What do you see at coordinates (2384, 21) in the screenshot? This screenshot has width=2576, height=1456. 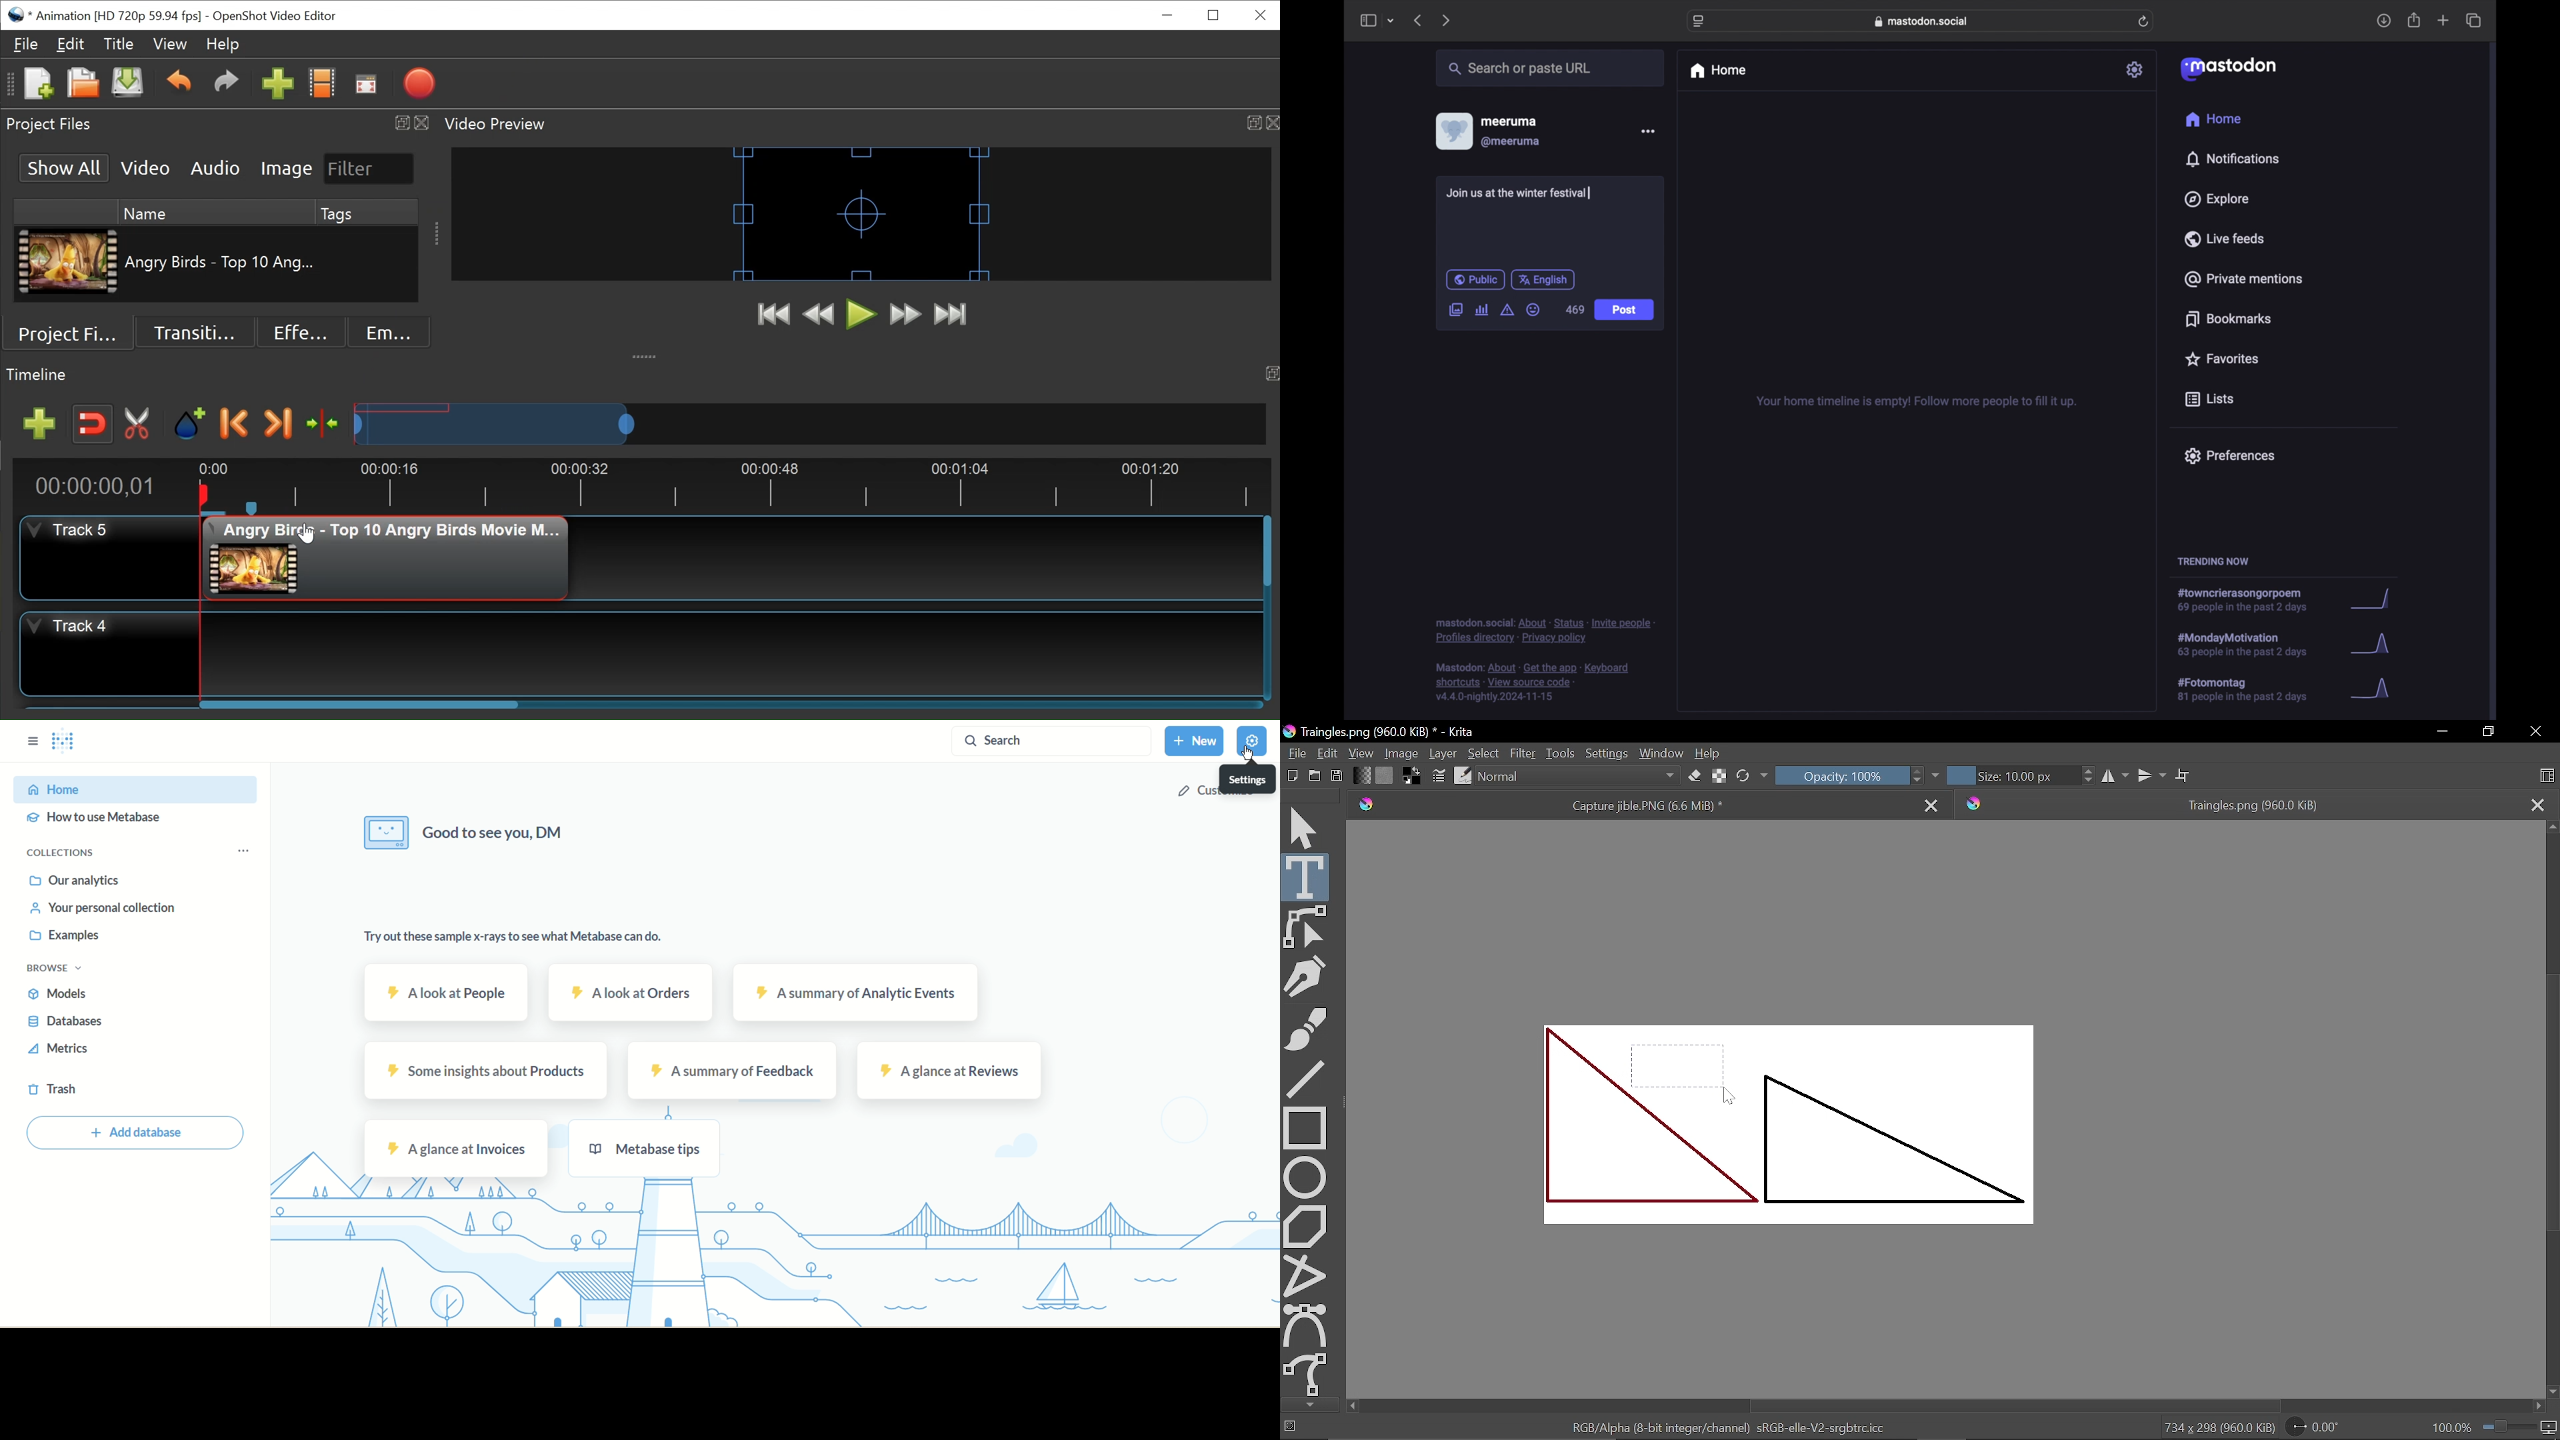 I see `download` at bounding box center [2384, 21].